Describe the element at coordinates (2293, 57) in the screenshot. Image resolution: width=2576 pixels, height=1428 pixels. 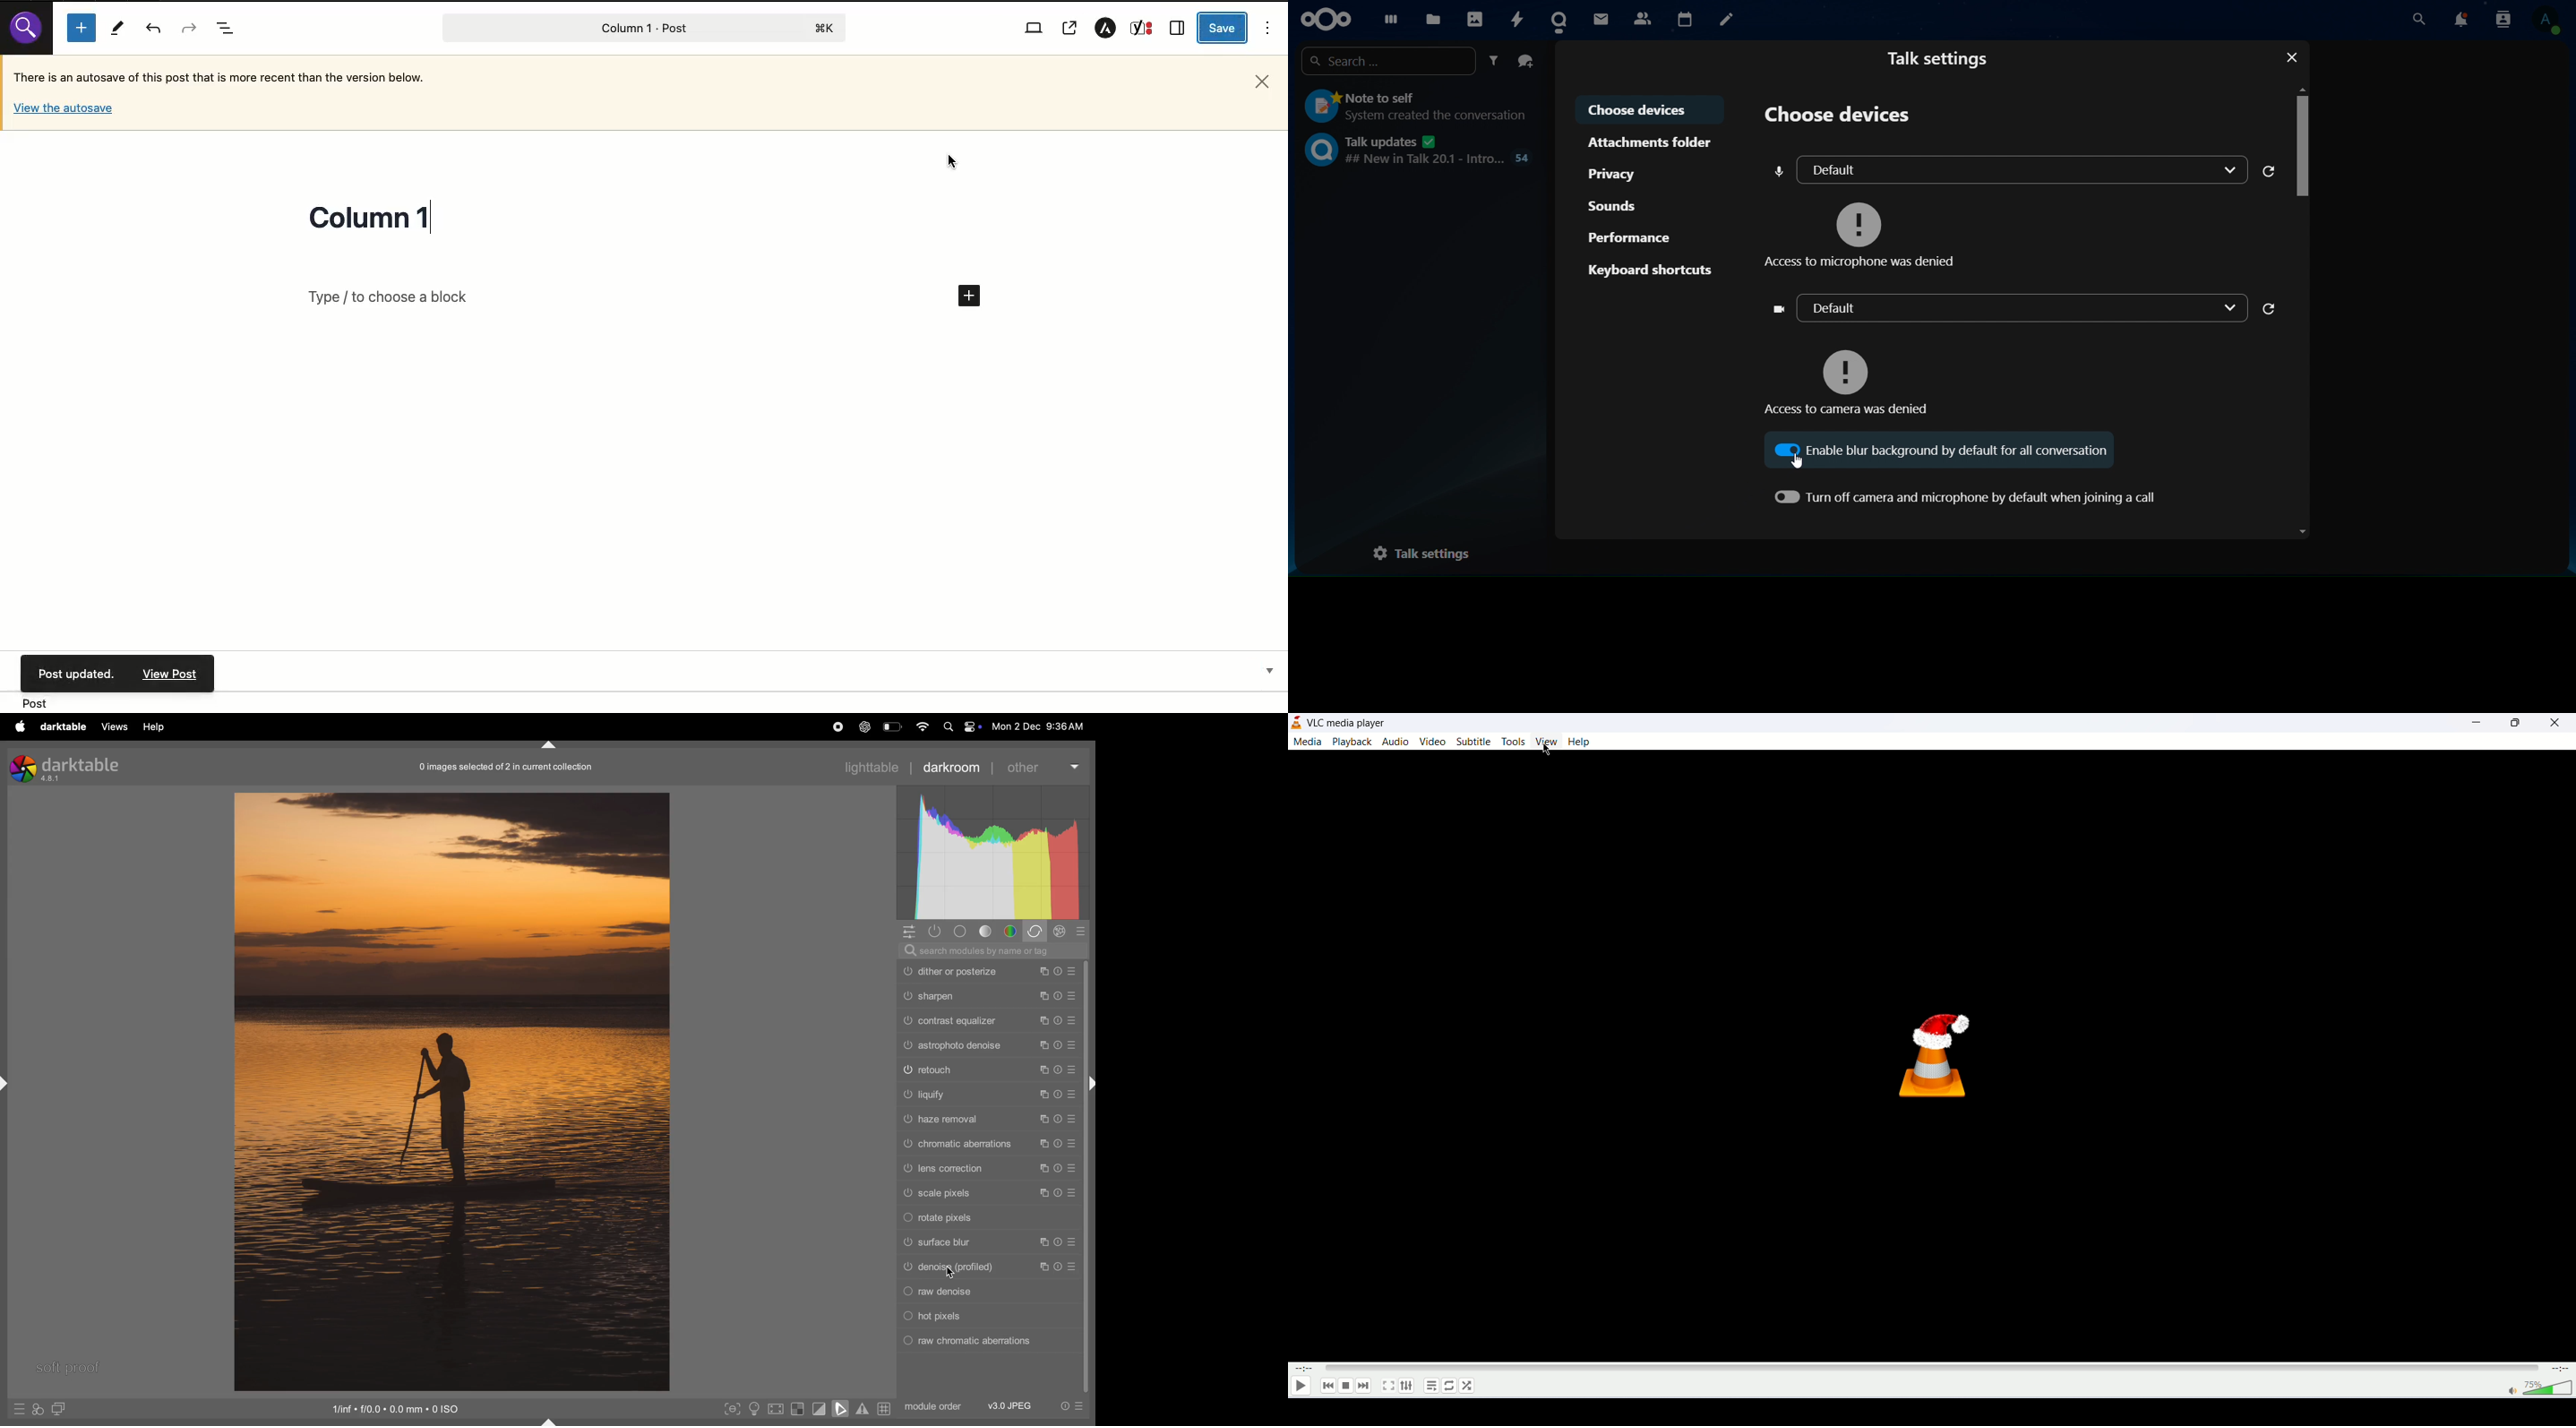
I see `close` at that location.